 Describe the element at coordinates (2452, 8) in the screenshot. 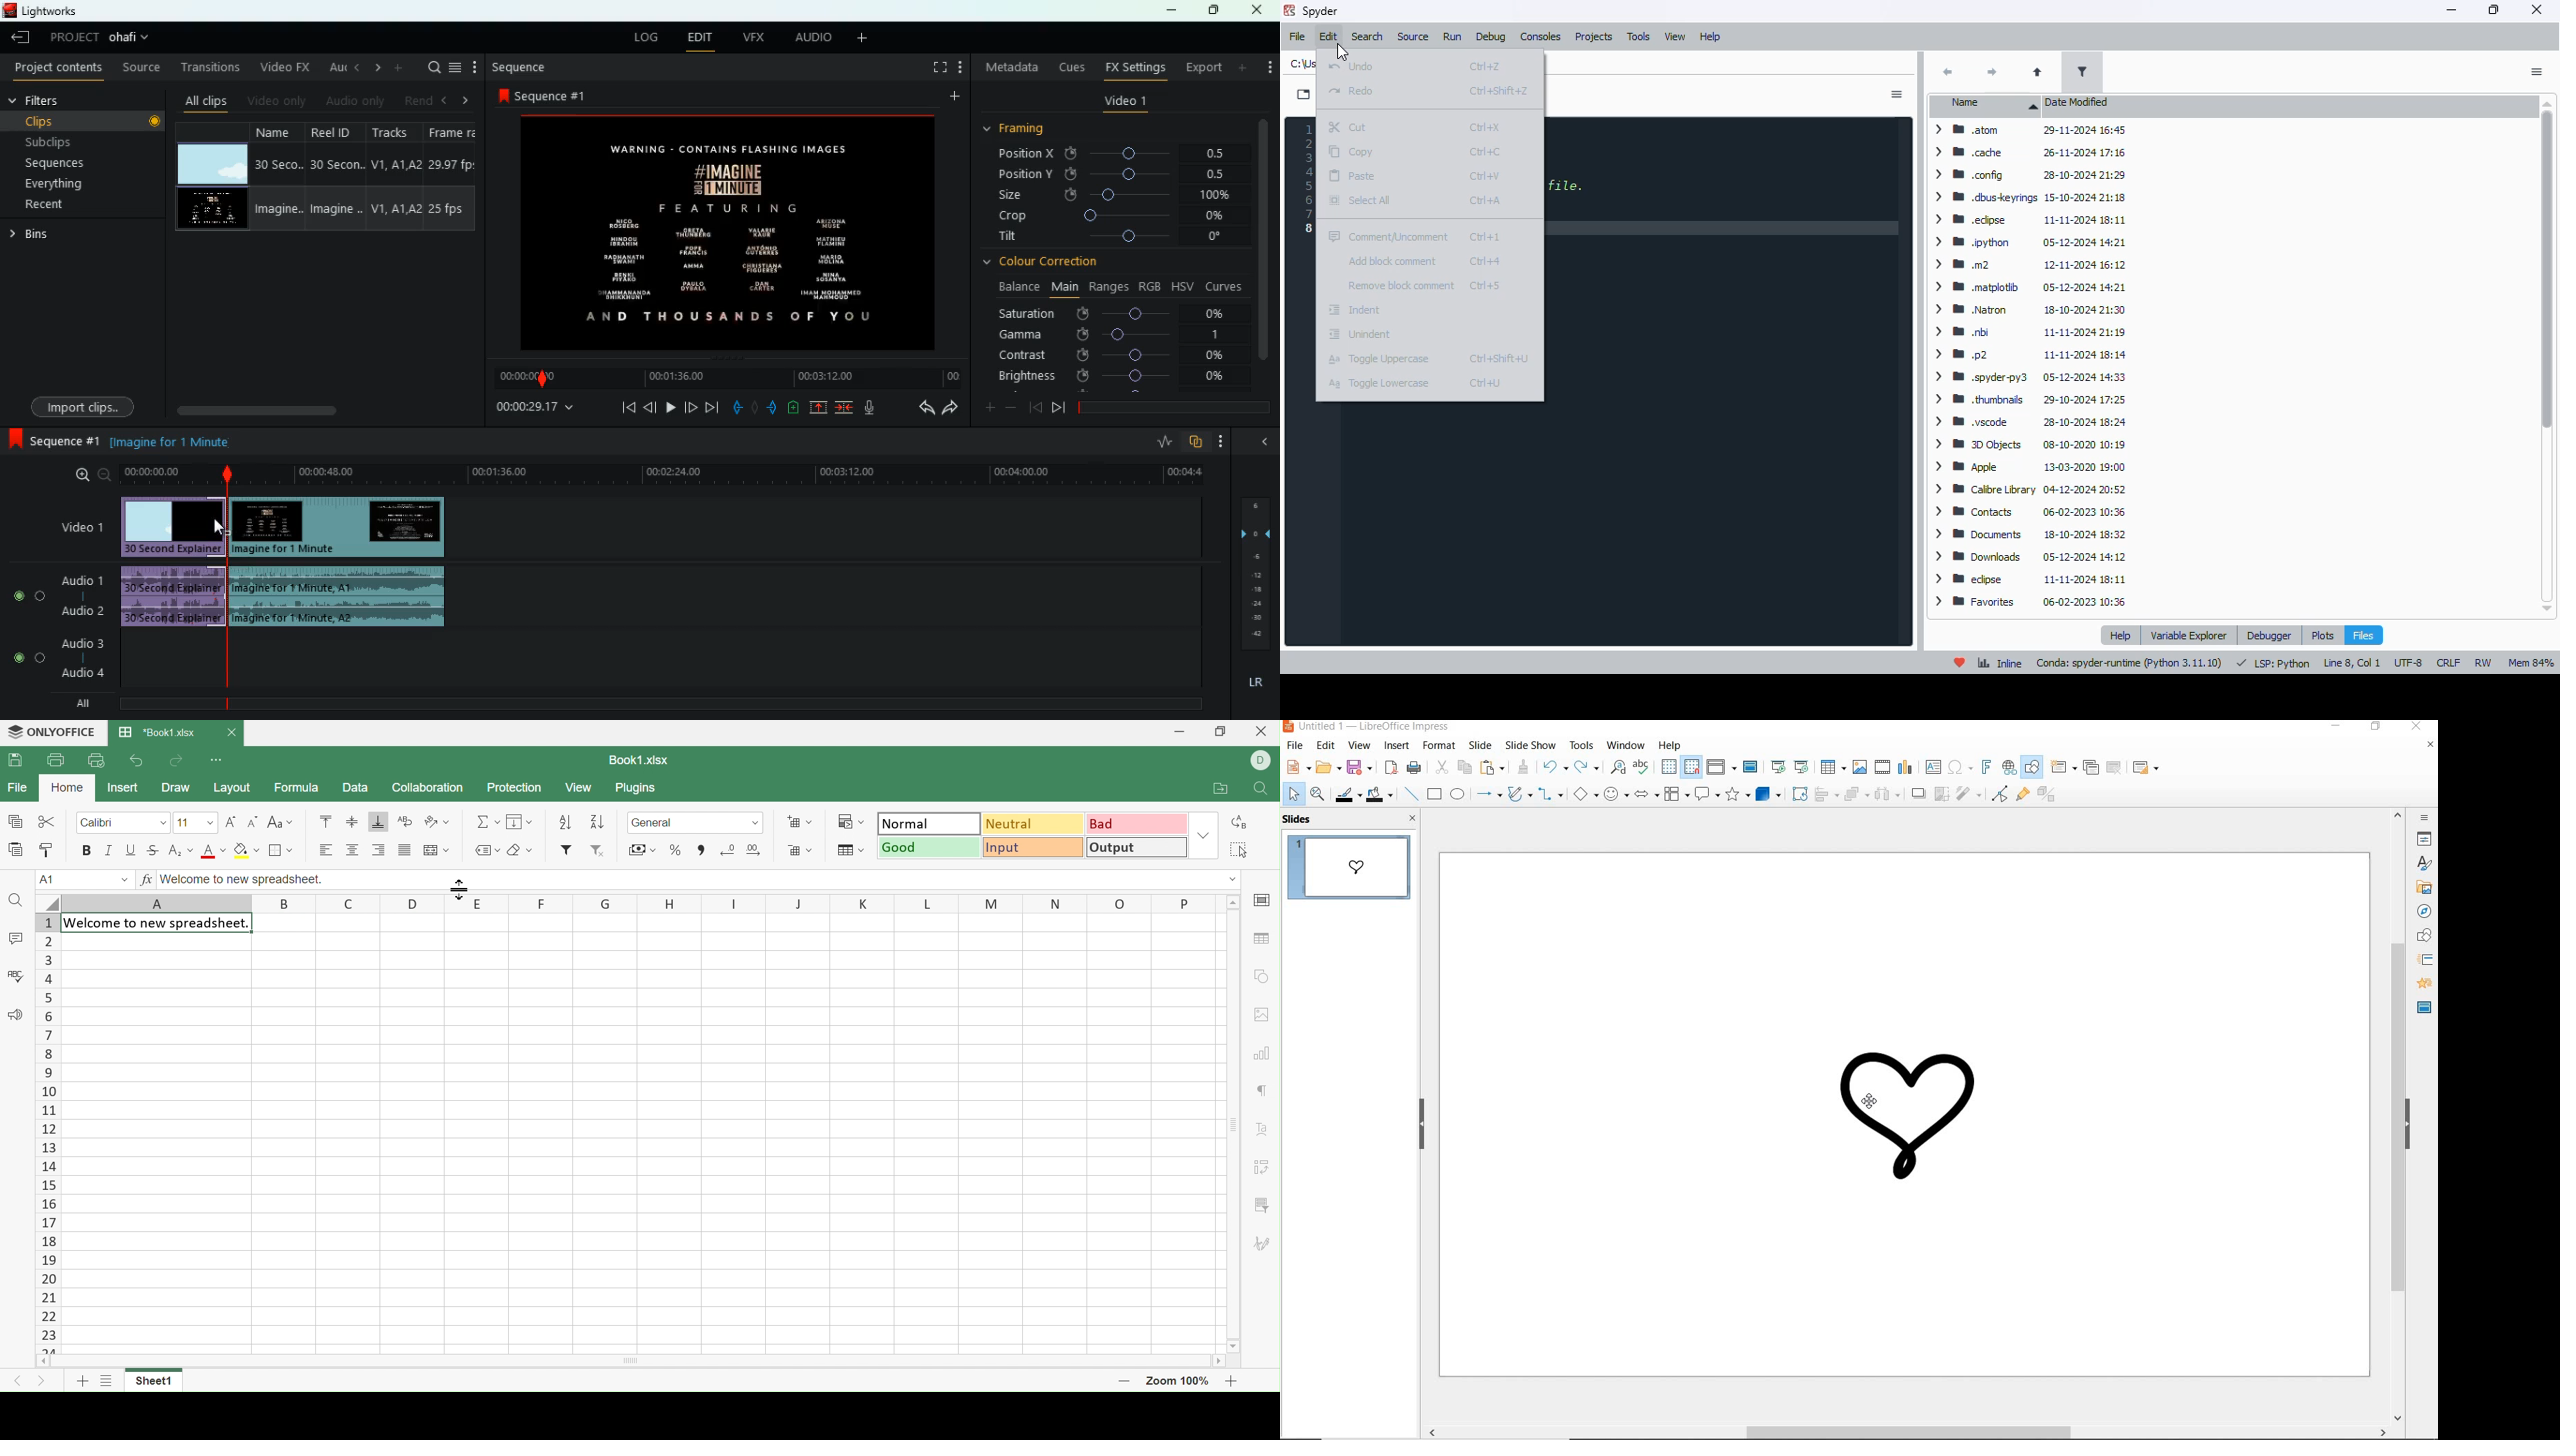

I see `minimize` at that location.